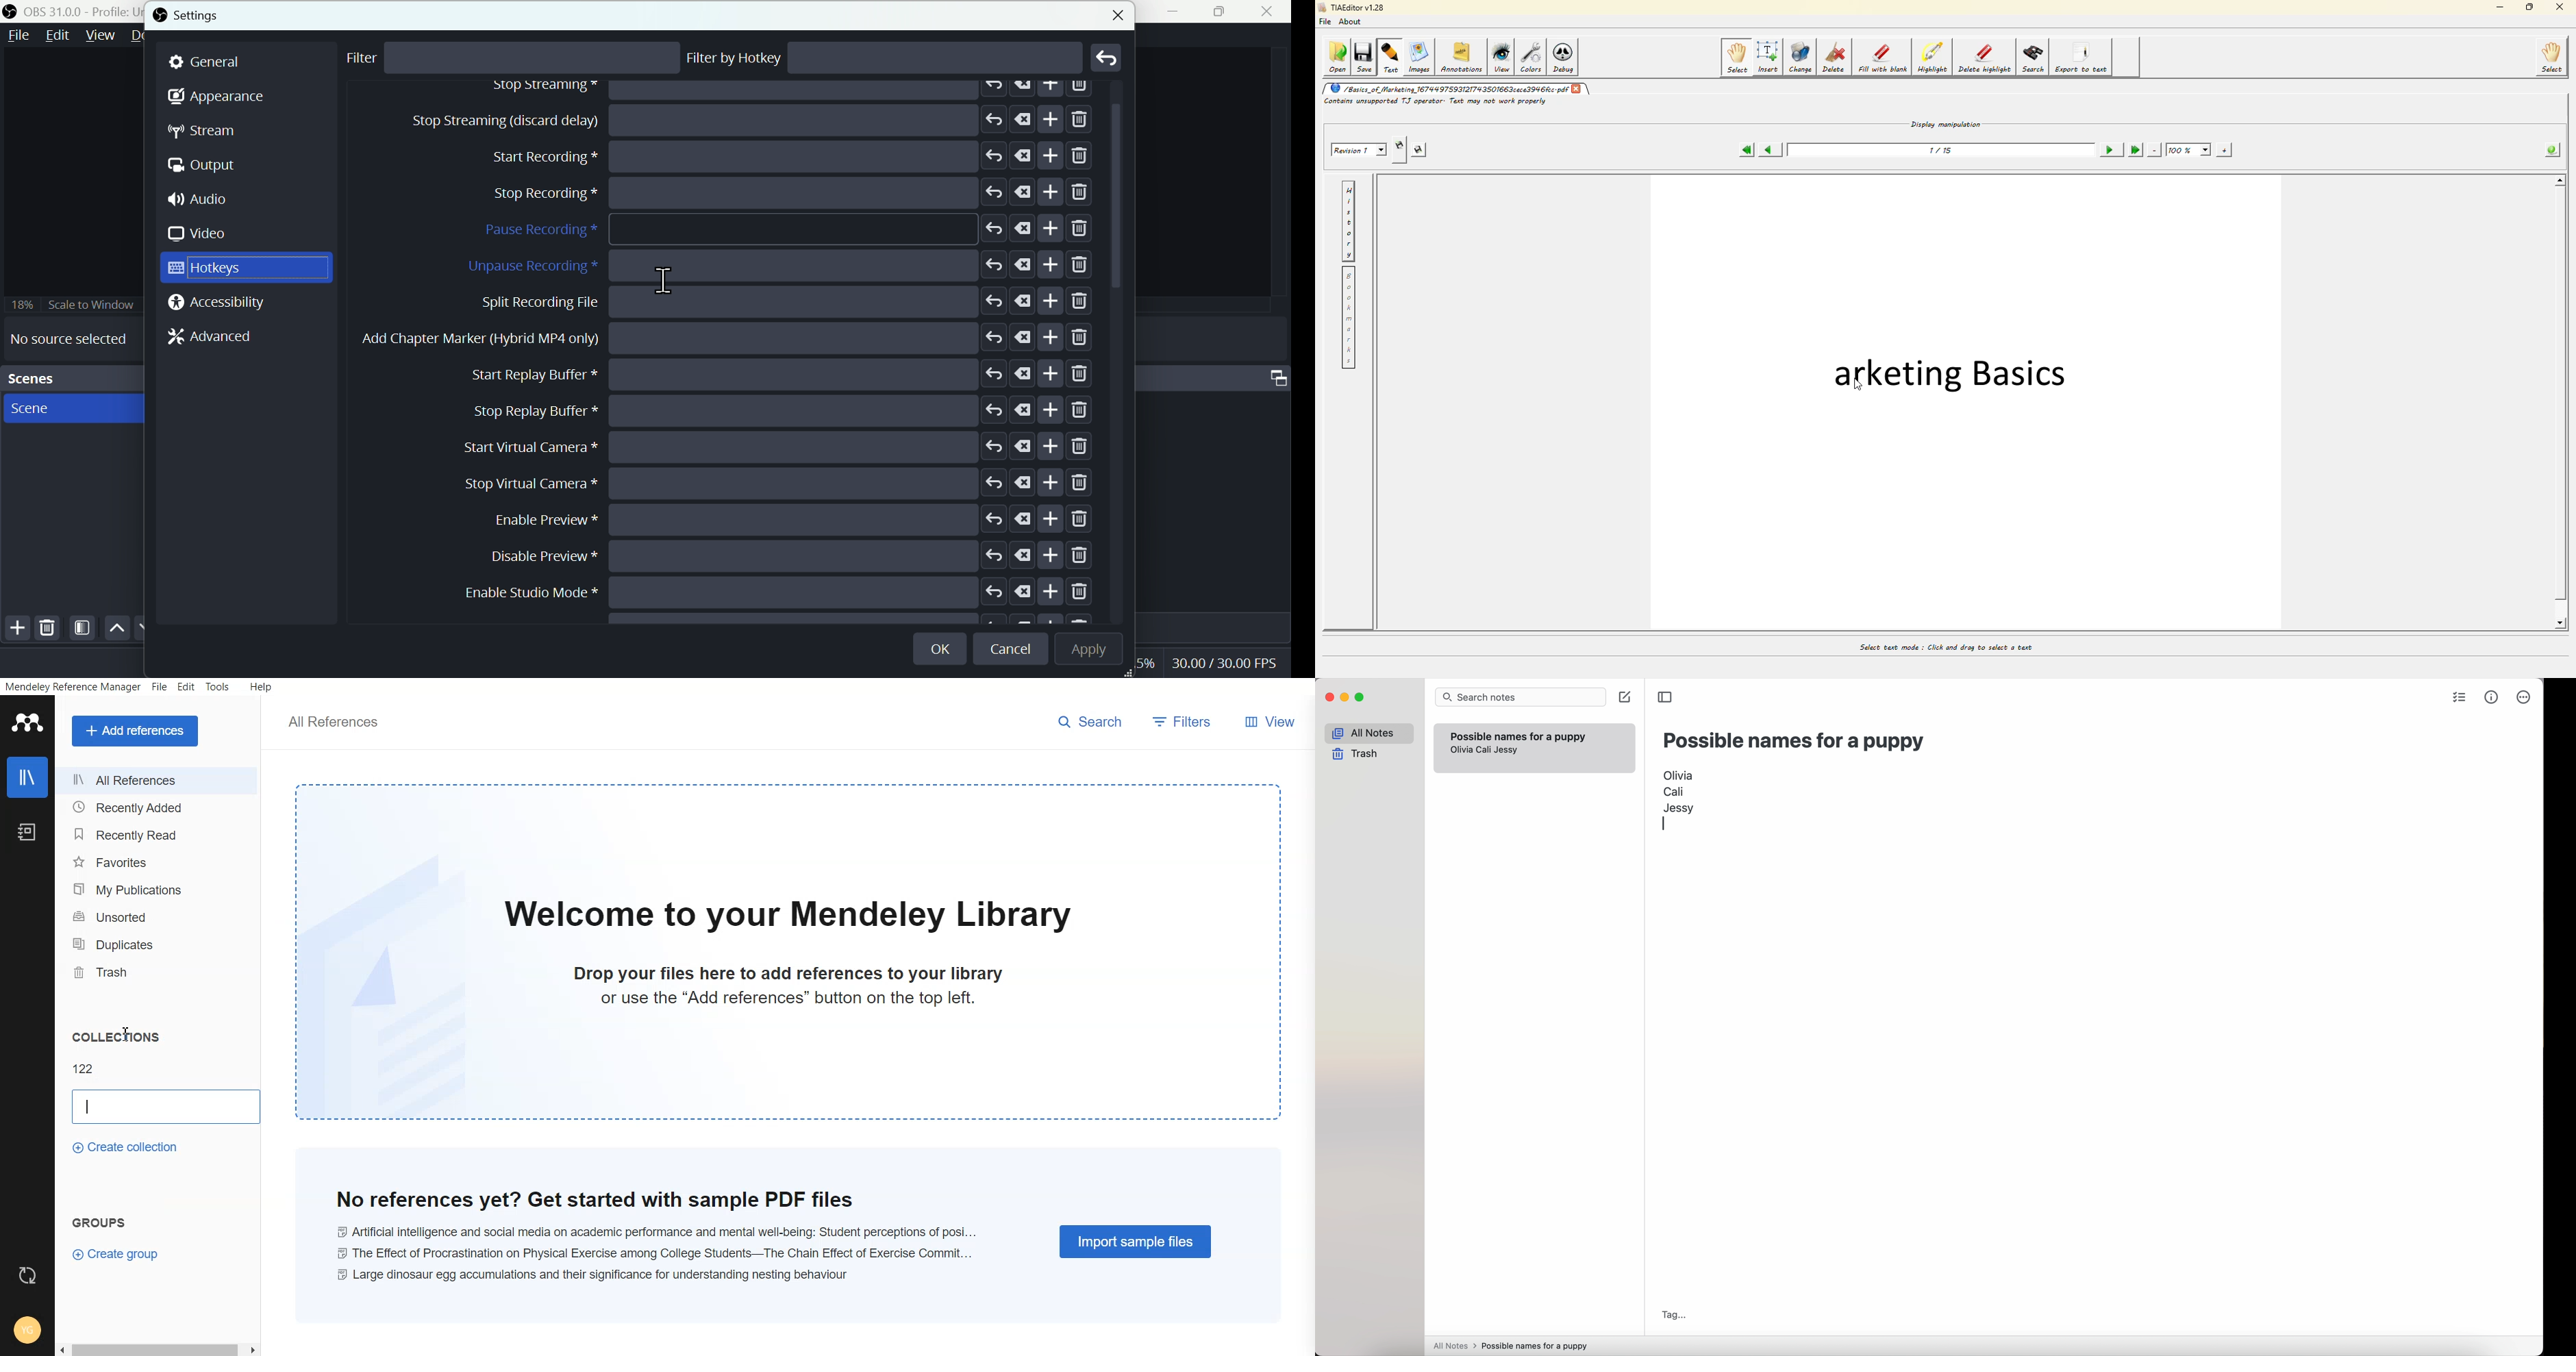 This screenshot has height=1372, width=2576. Describe the element at coordinates (216, 100) in the screenshot. I see `Appearance` at that location.